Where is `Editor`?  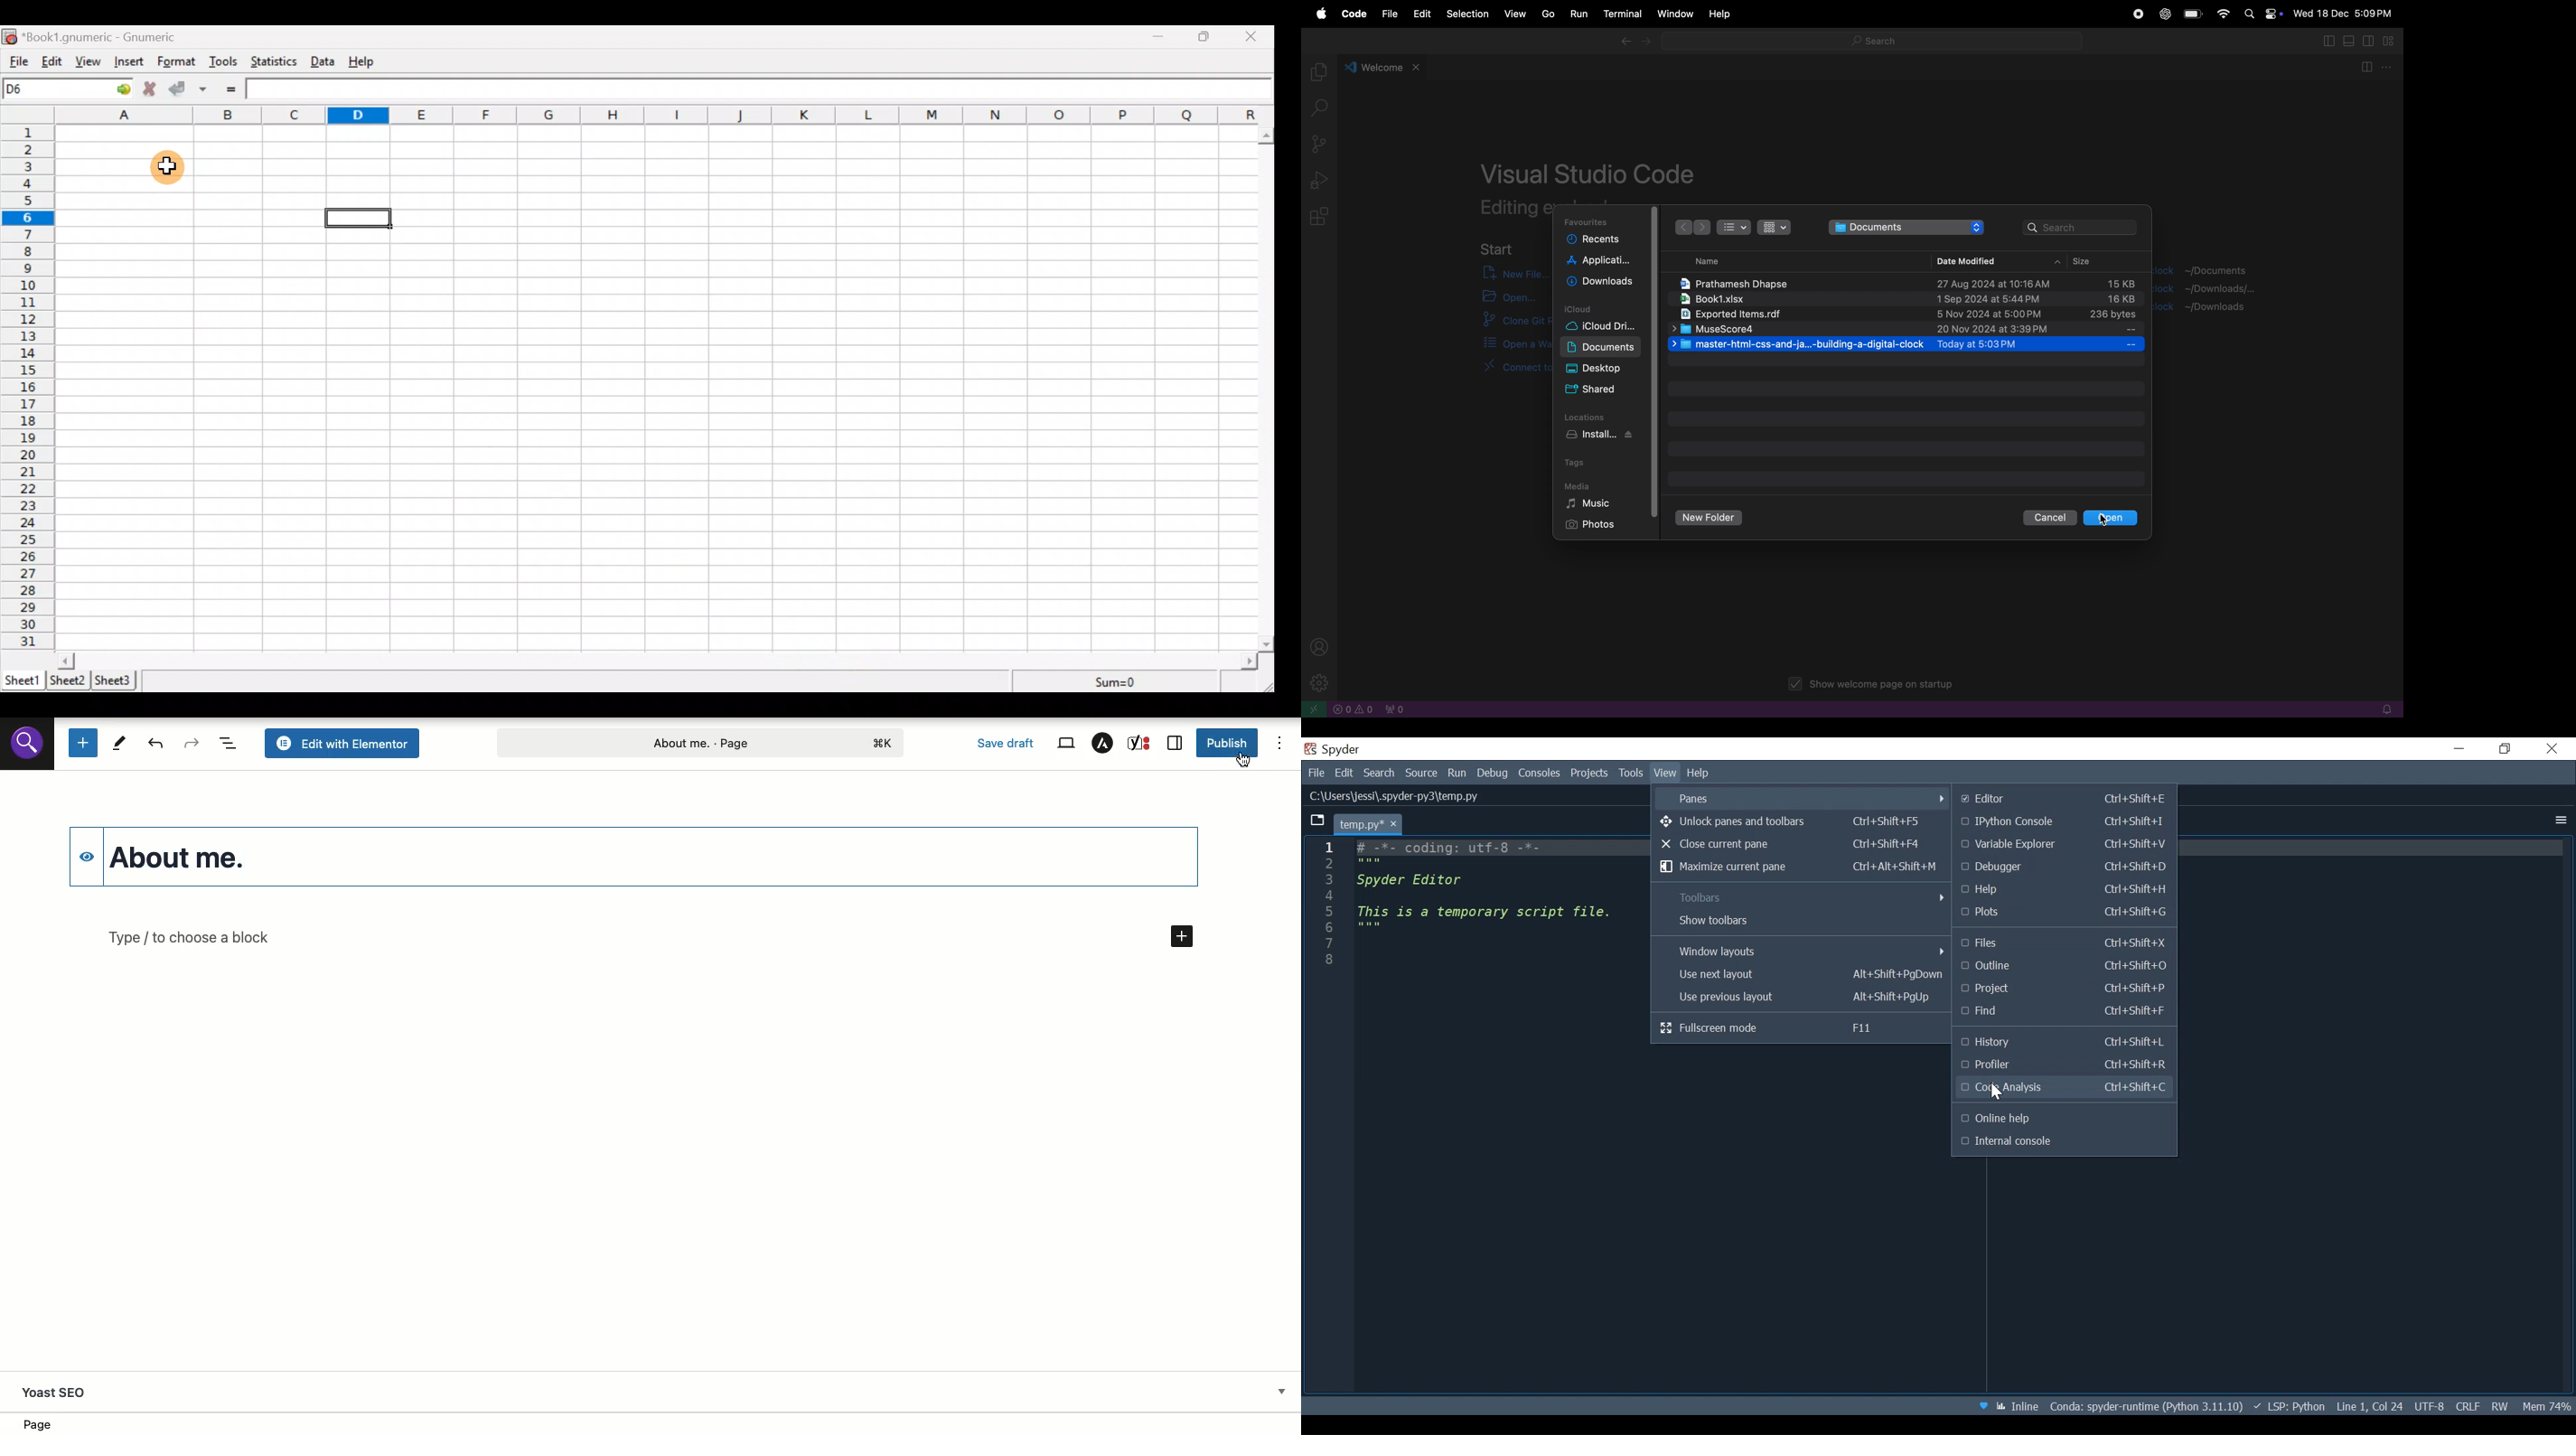 Editor is located at coordinates (2062, 799).